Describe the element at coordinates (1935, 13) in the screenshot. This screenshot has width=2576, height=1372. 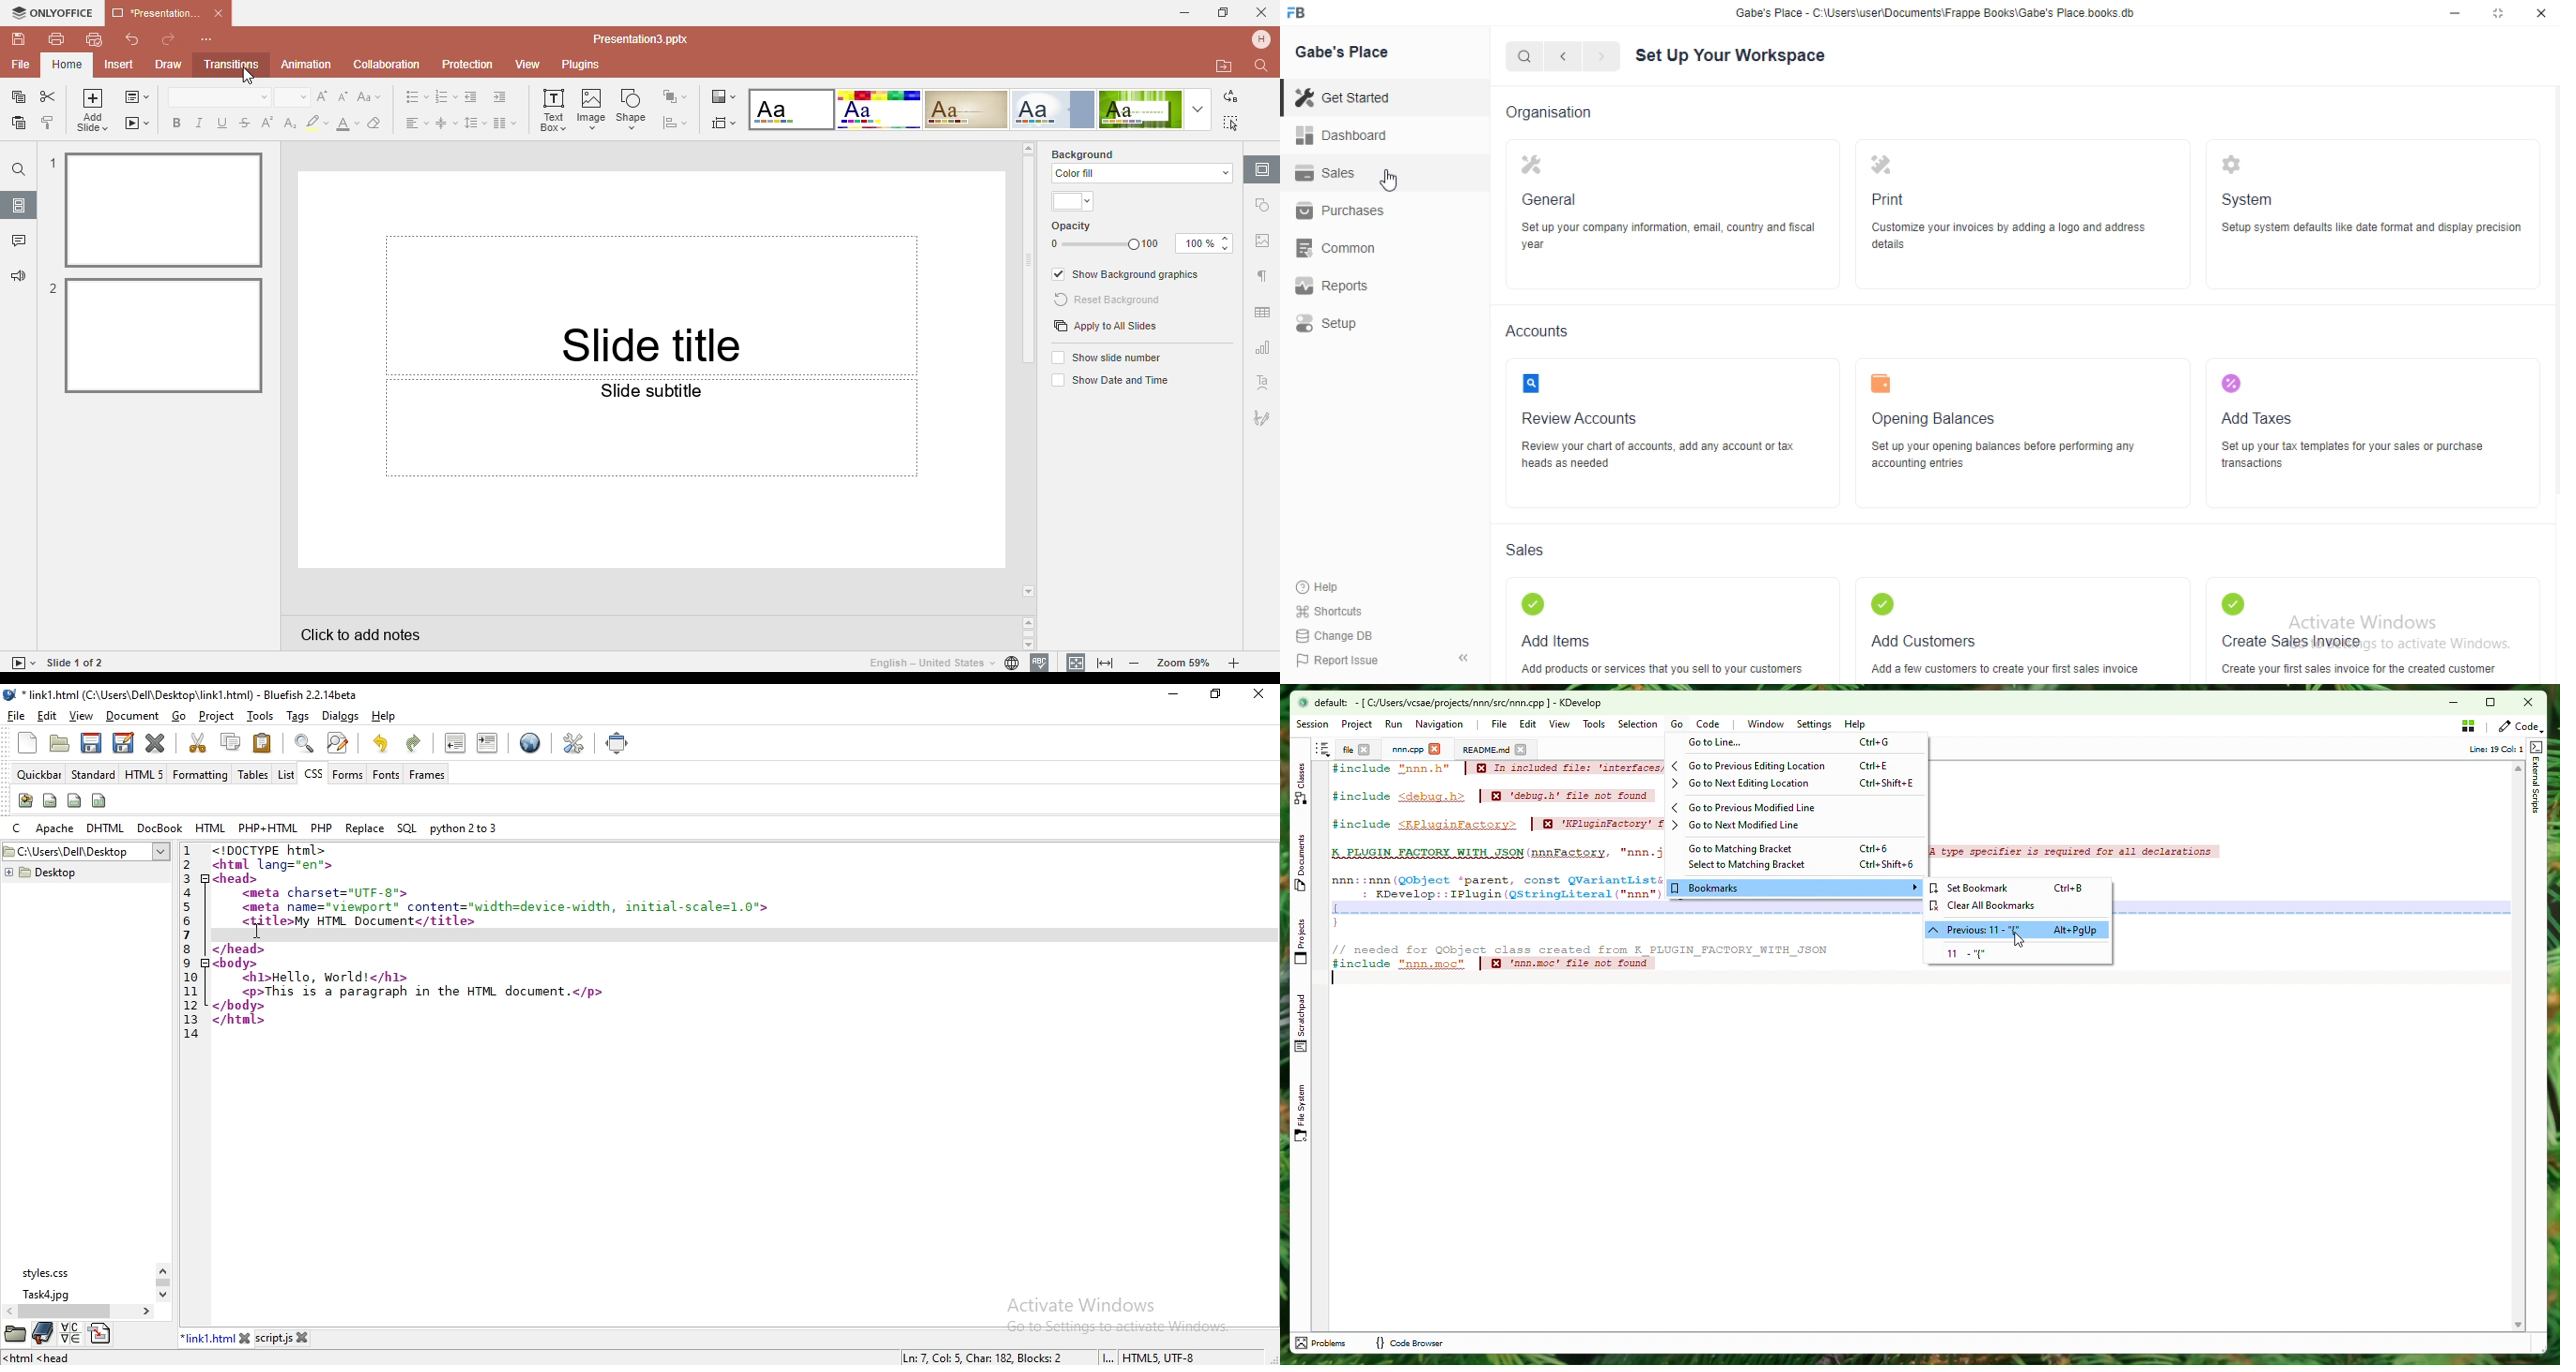
I see `Gabe's Place - C:\Users\user\Documents\Frappe Books\Gabe's Place.books db` at that location.